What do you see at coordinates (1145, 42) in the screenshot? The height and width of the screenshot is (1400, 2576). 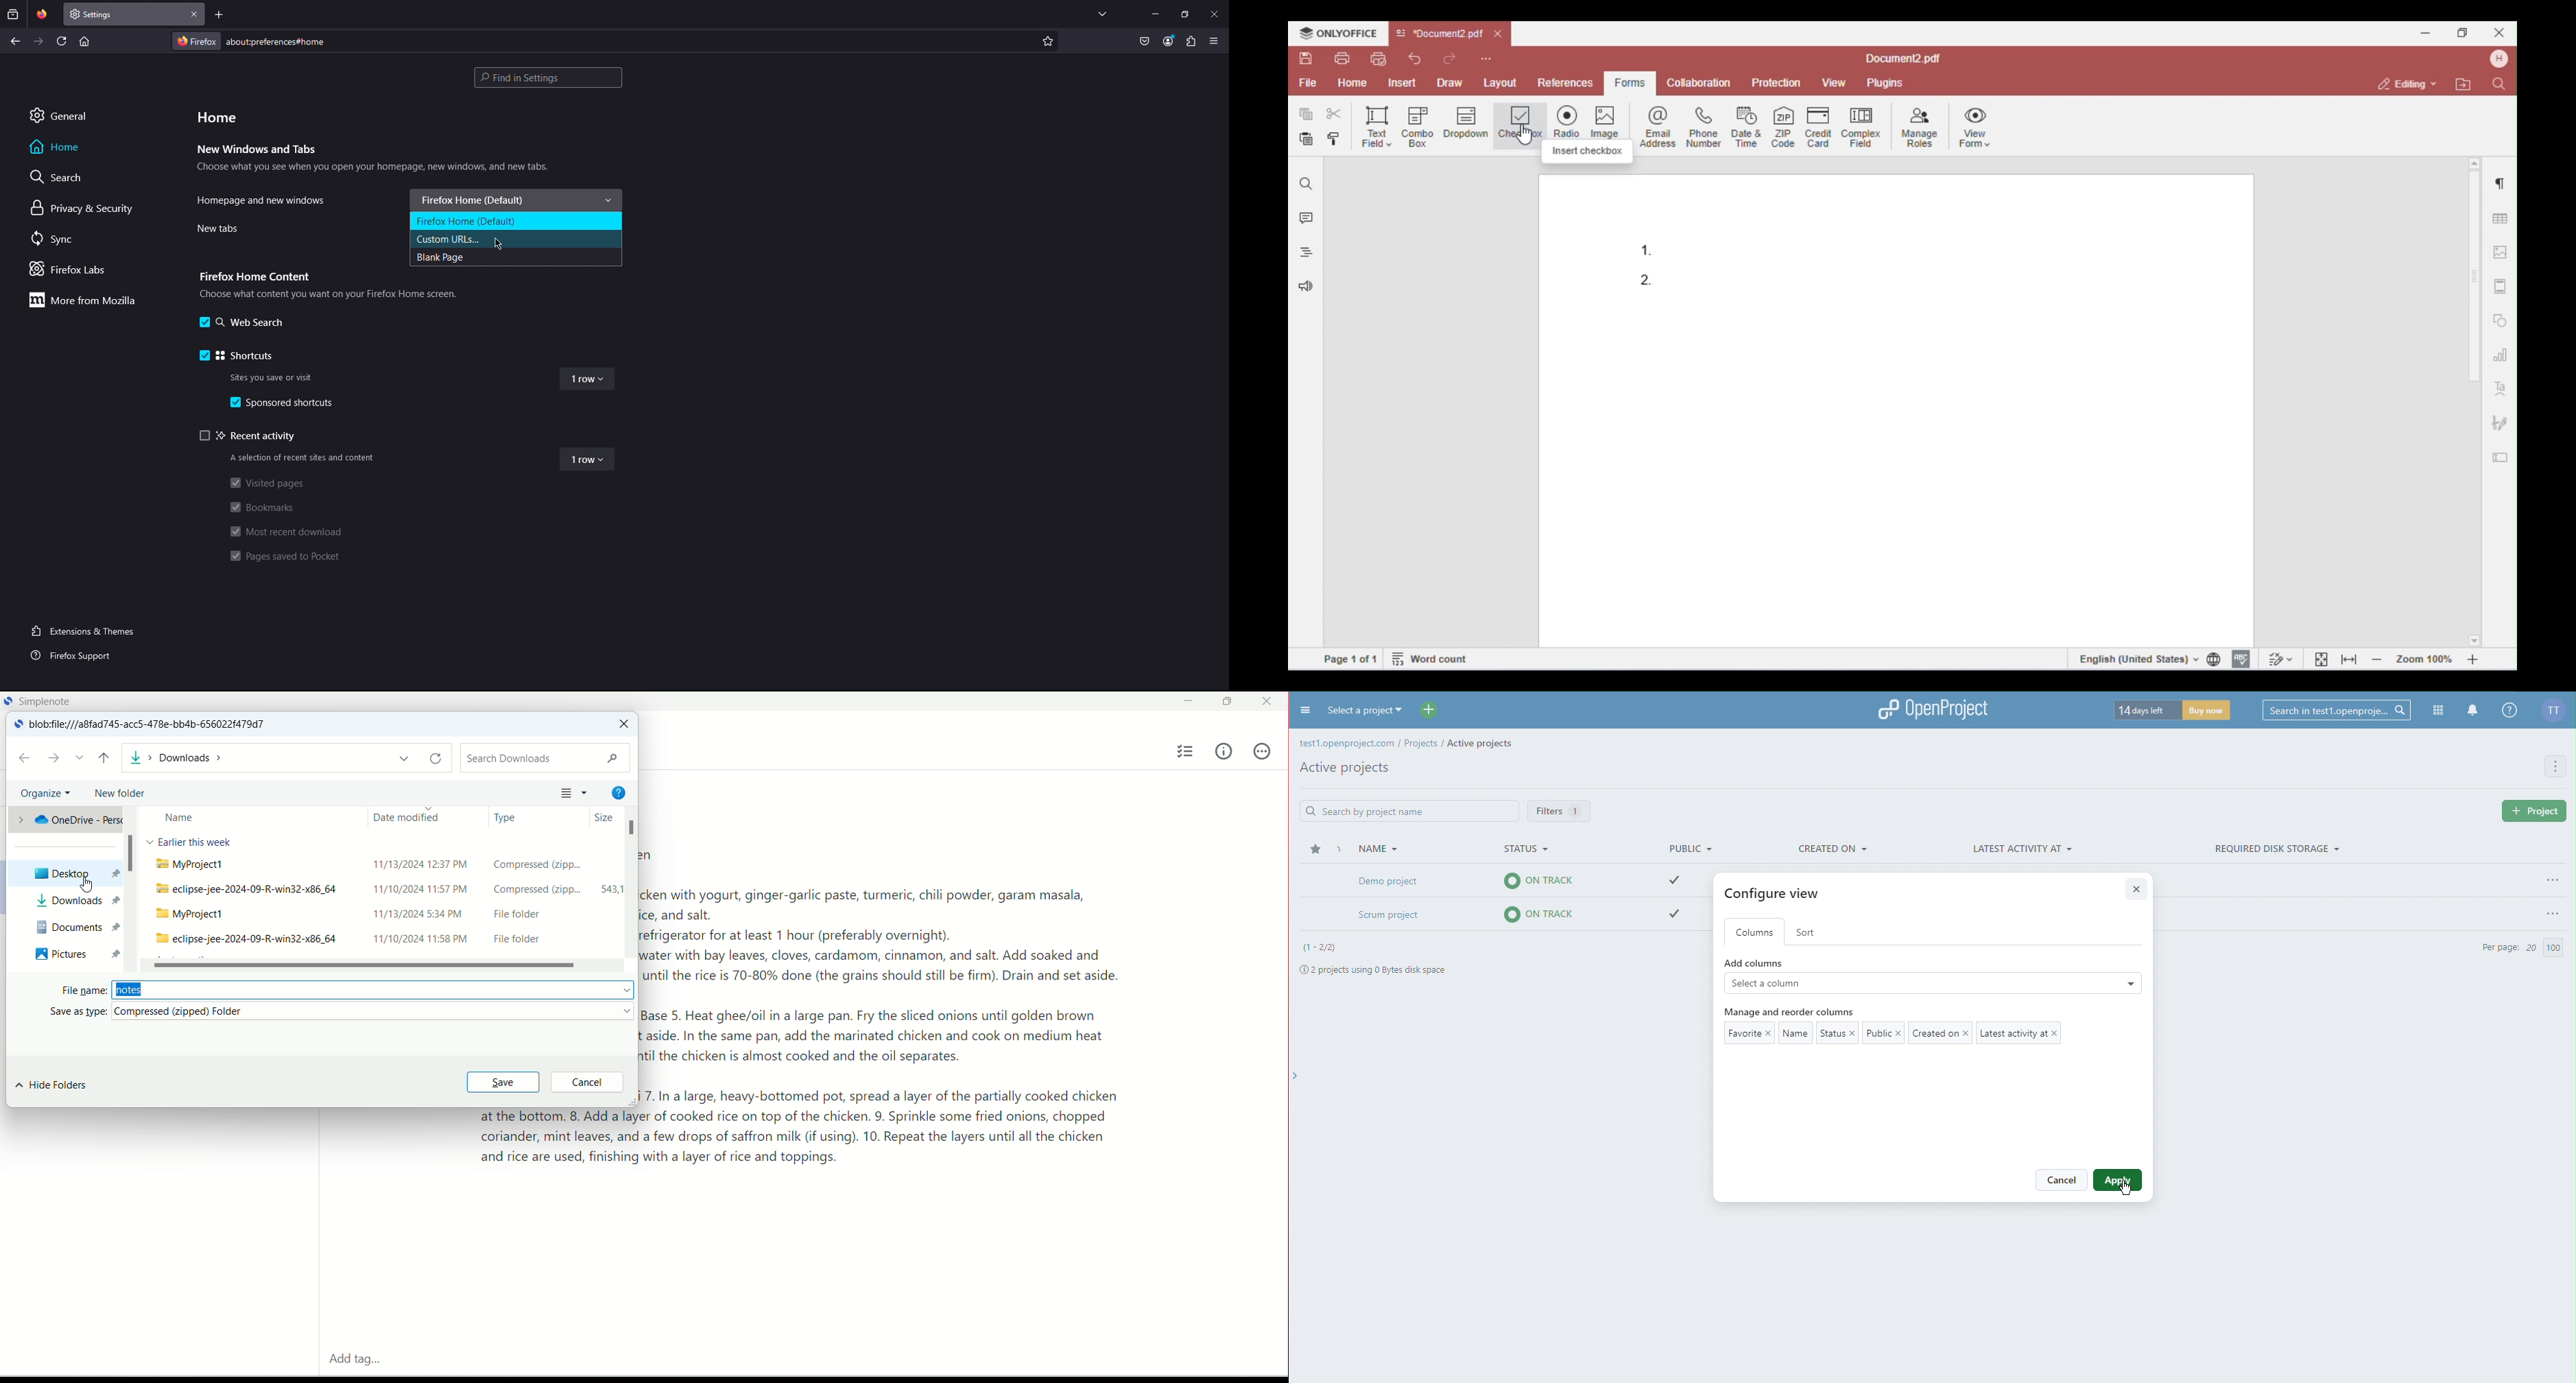 I see `Pocket` at bounding box center [1145, 42].